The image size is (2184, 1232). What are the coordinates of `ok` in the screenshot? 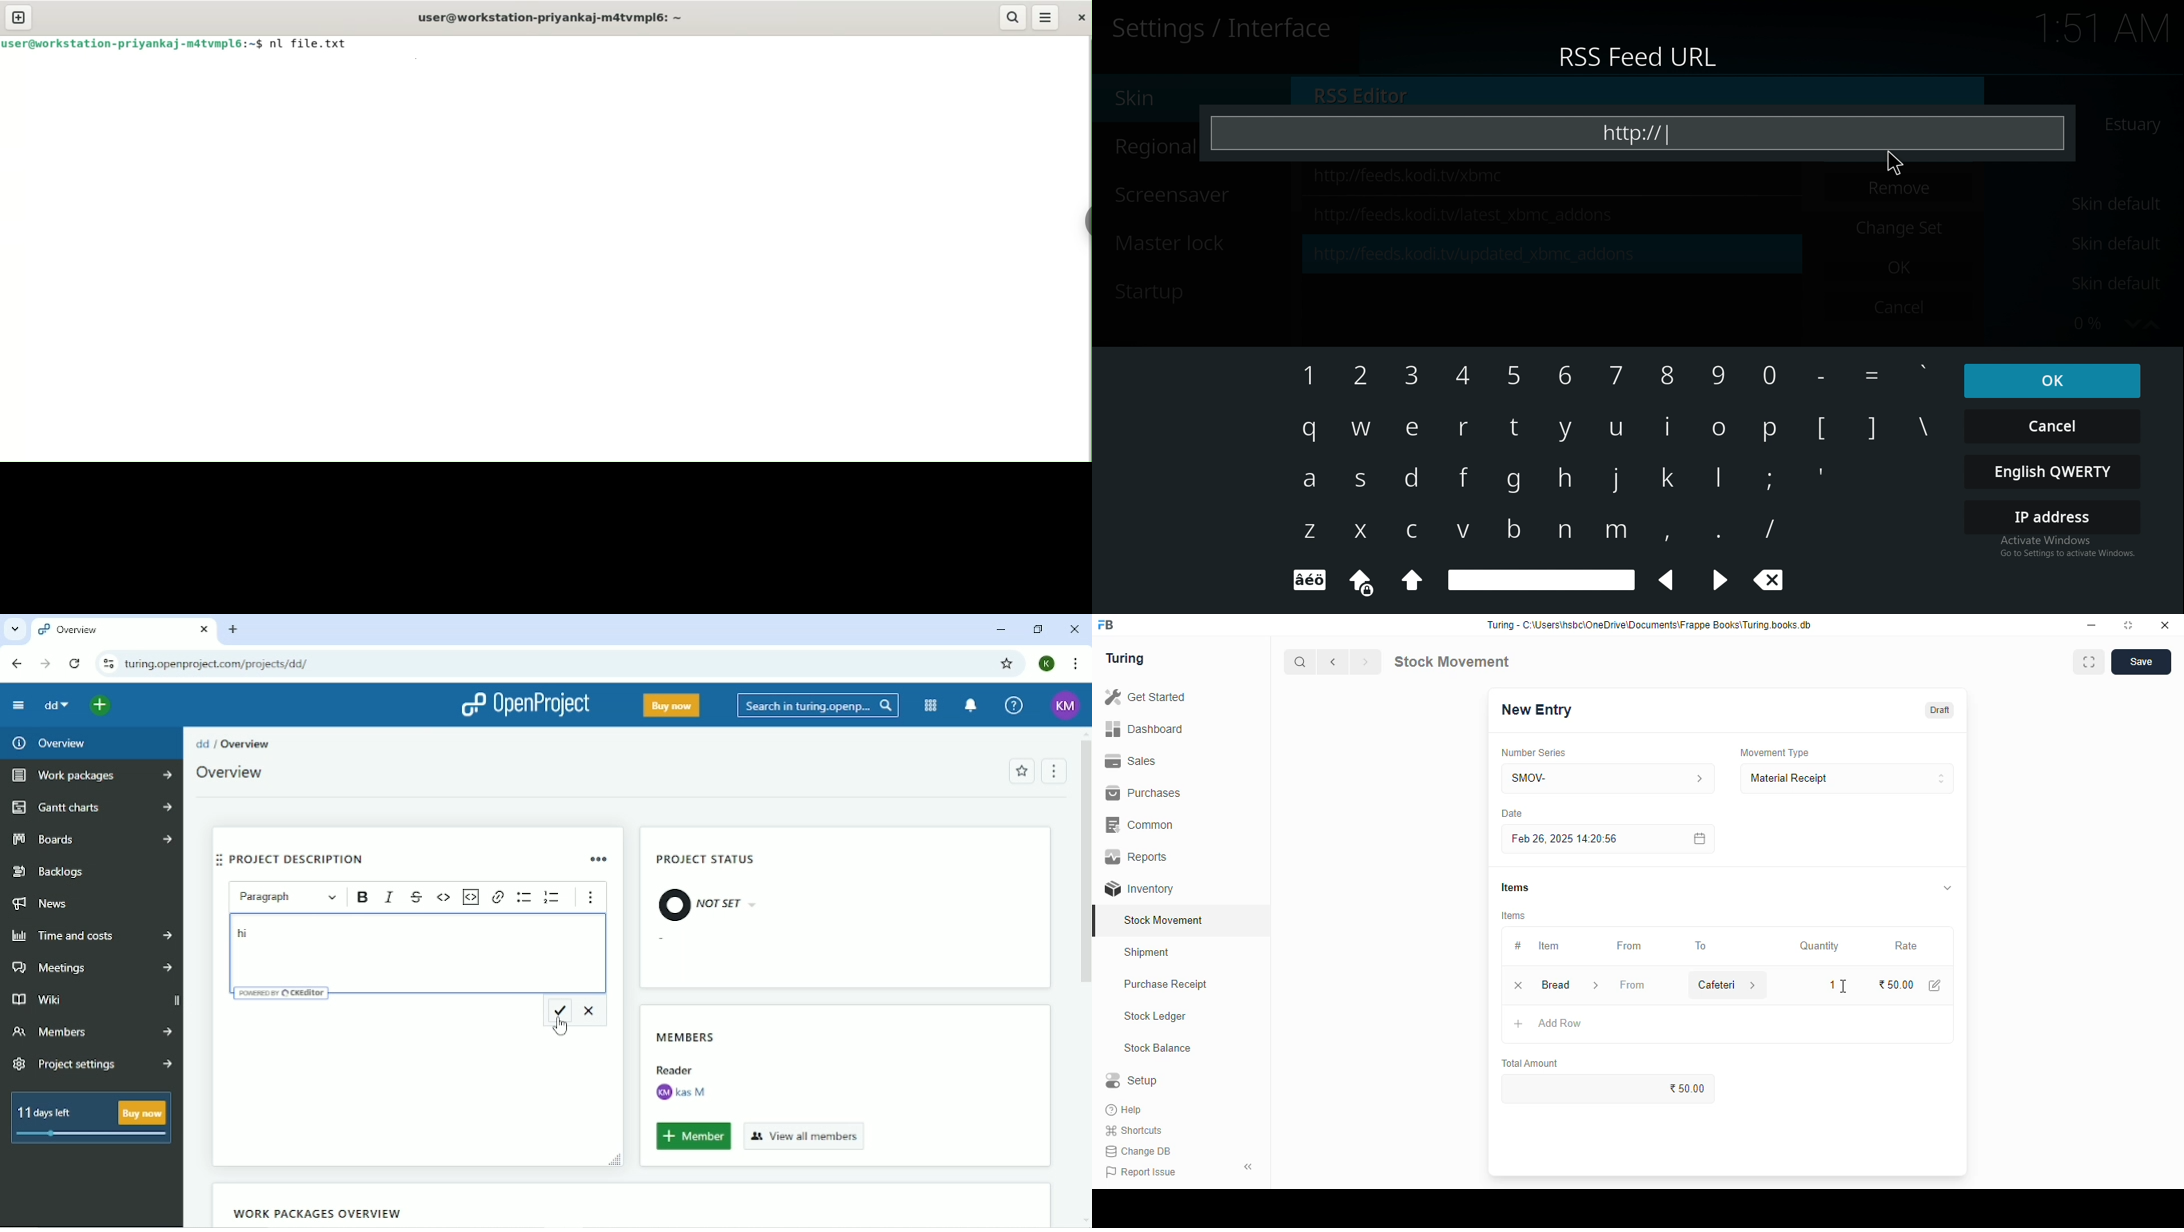 It's located at (2048, 381).